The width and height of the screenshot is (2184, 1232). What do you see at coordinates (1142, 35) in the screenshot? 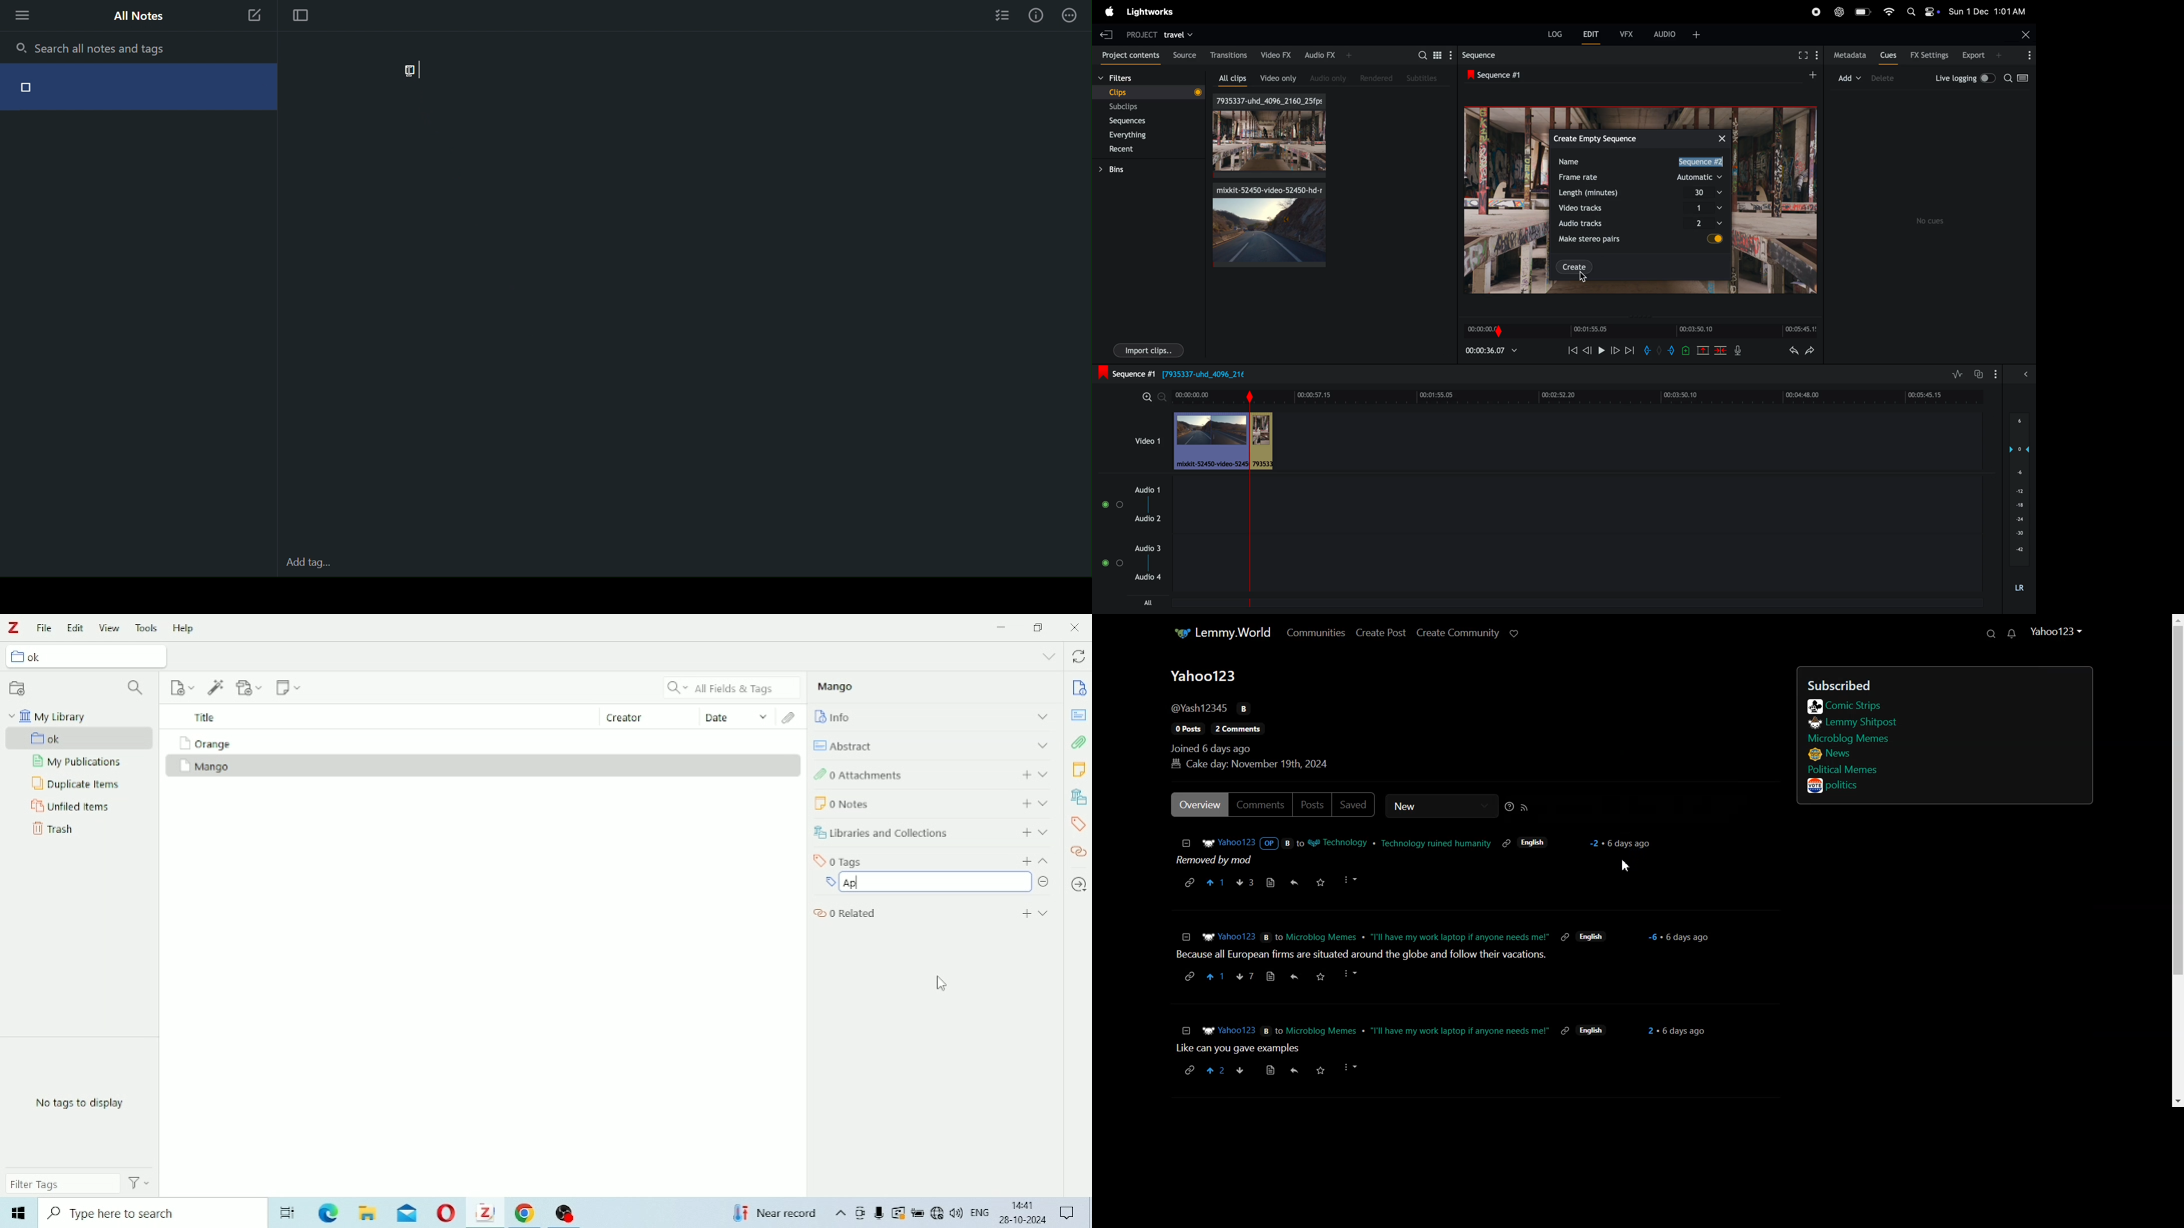
I see `project` at bounding box center [1142, 35].